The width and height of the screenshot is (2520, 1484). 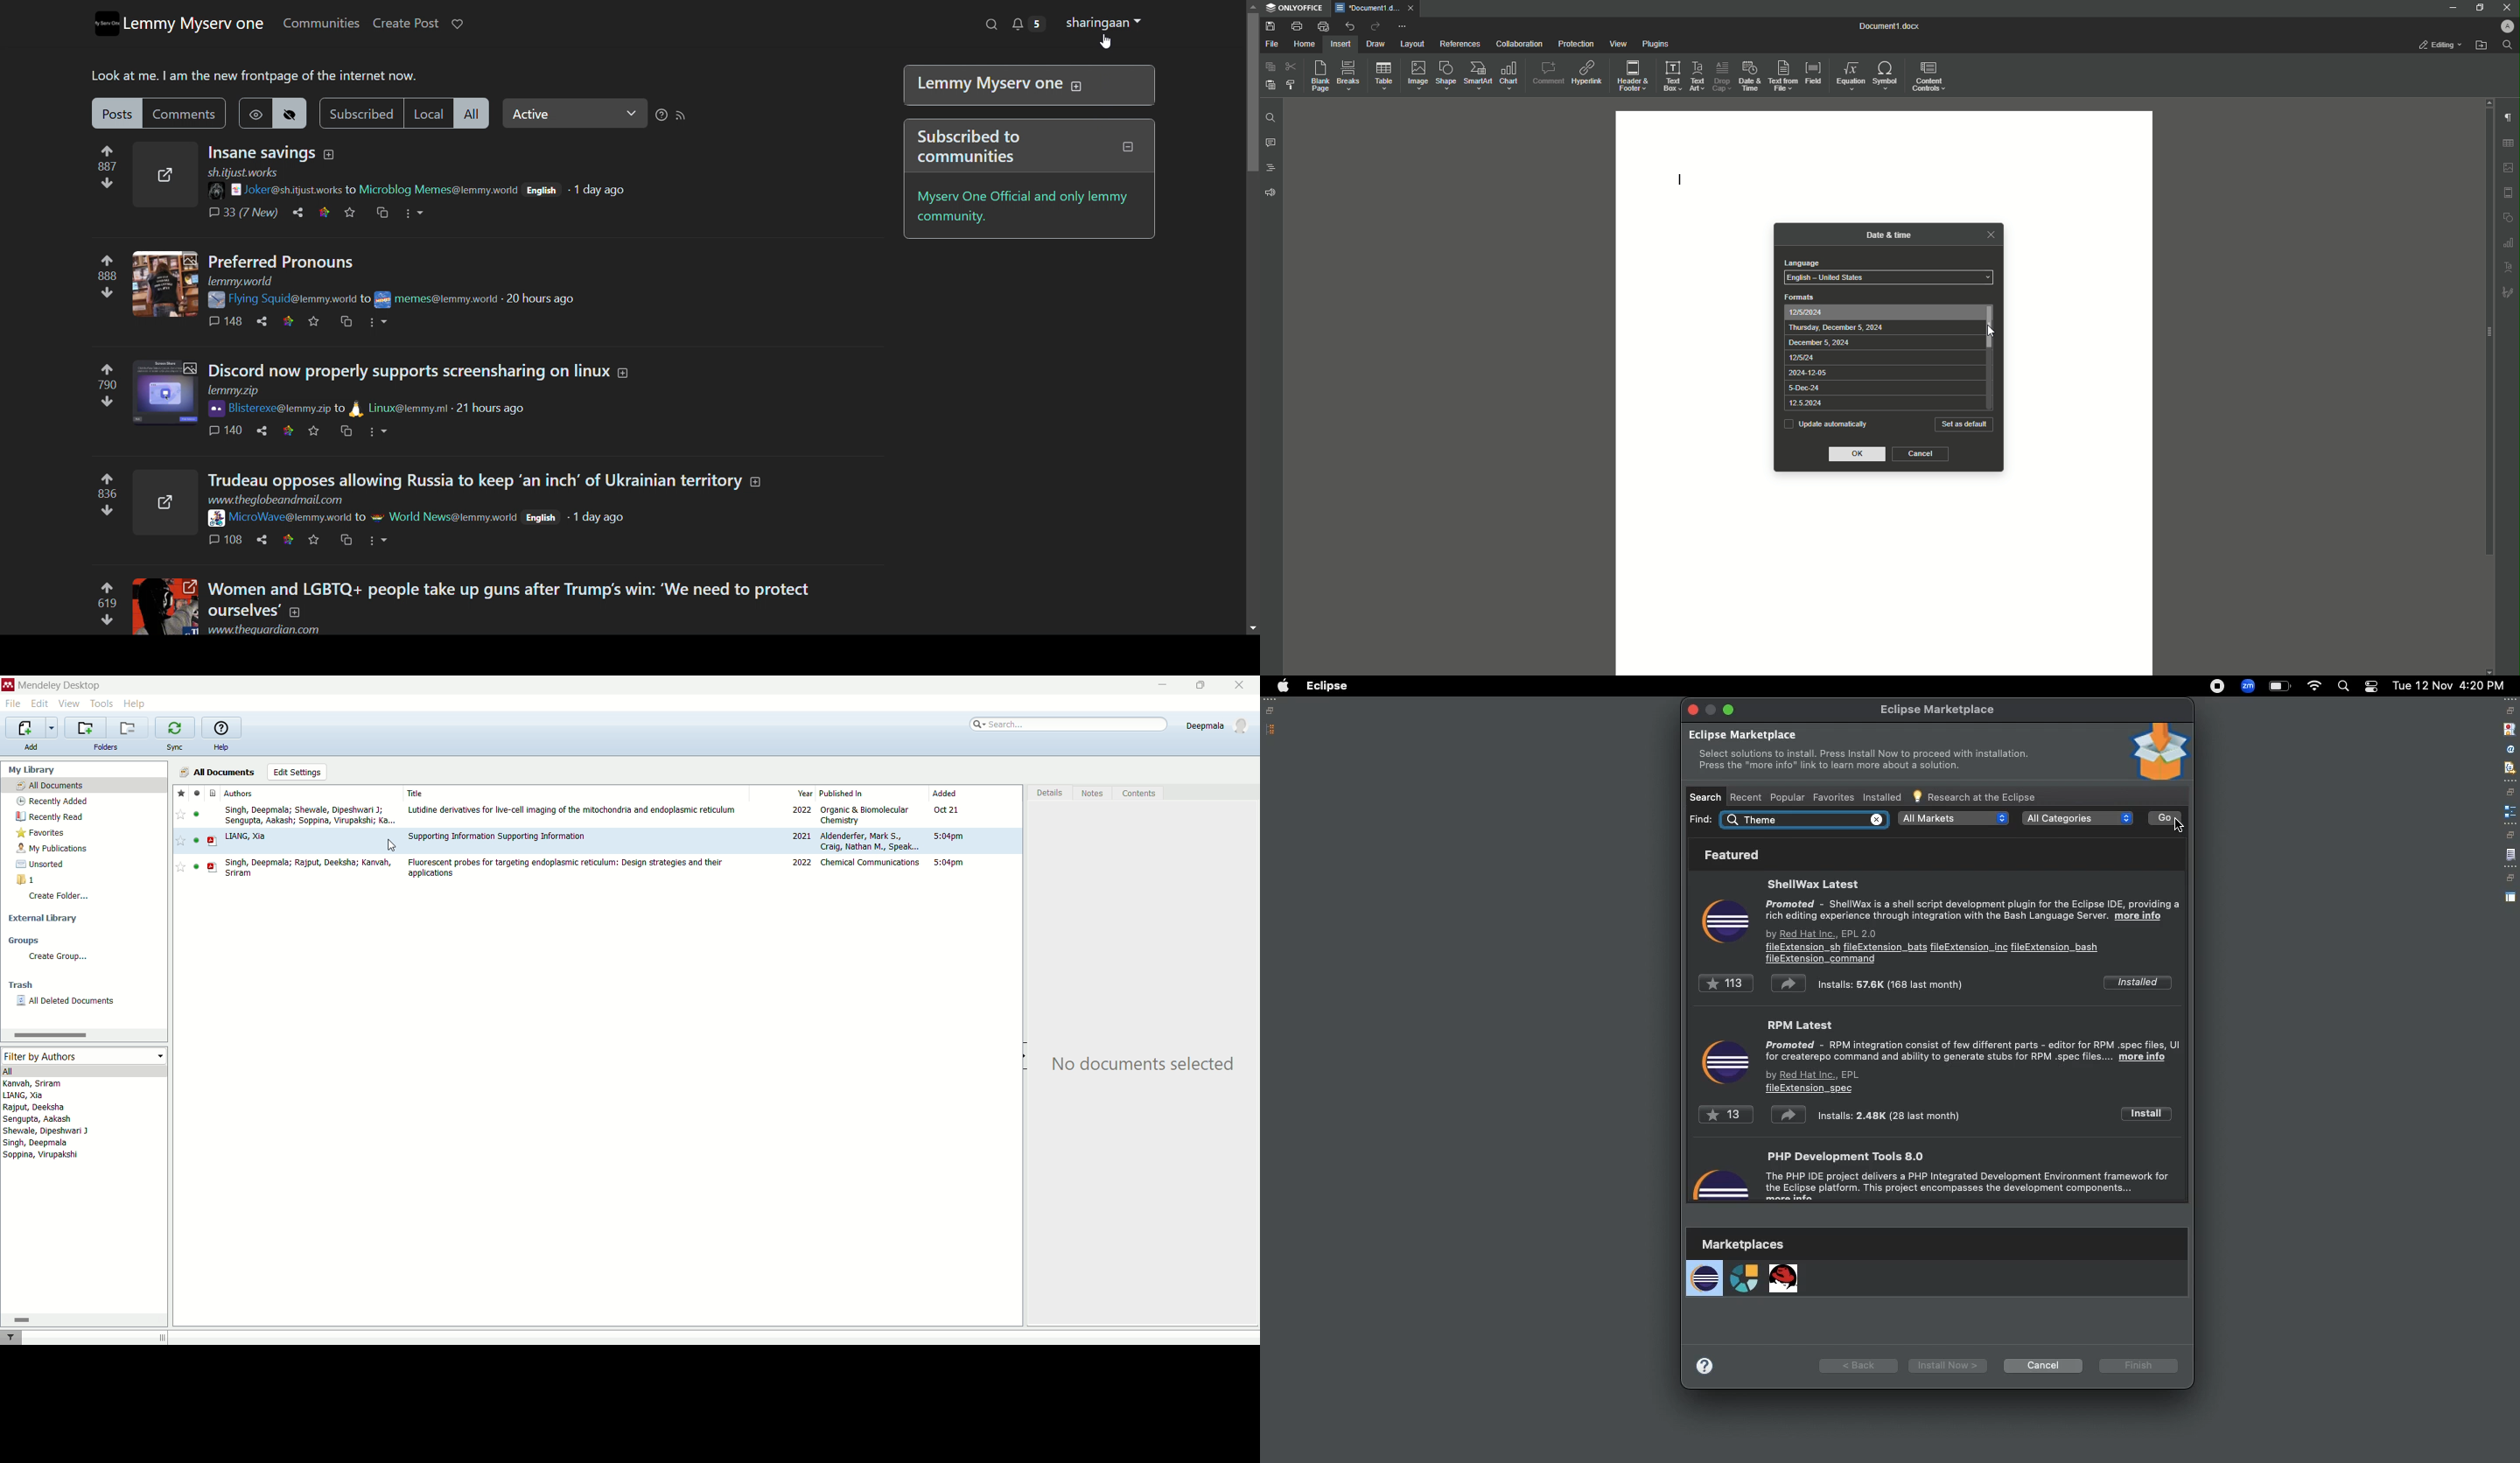 I want to click on sh.itjust.works, so click(x=244, y=173).